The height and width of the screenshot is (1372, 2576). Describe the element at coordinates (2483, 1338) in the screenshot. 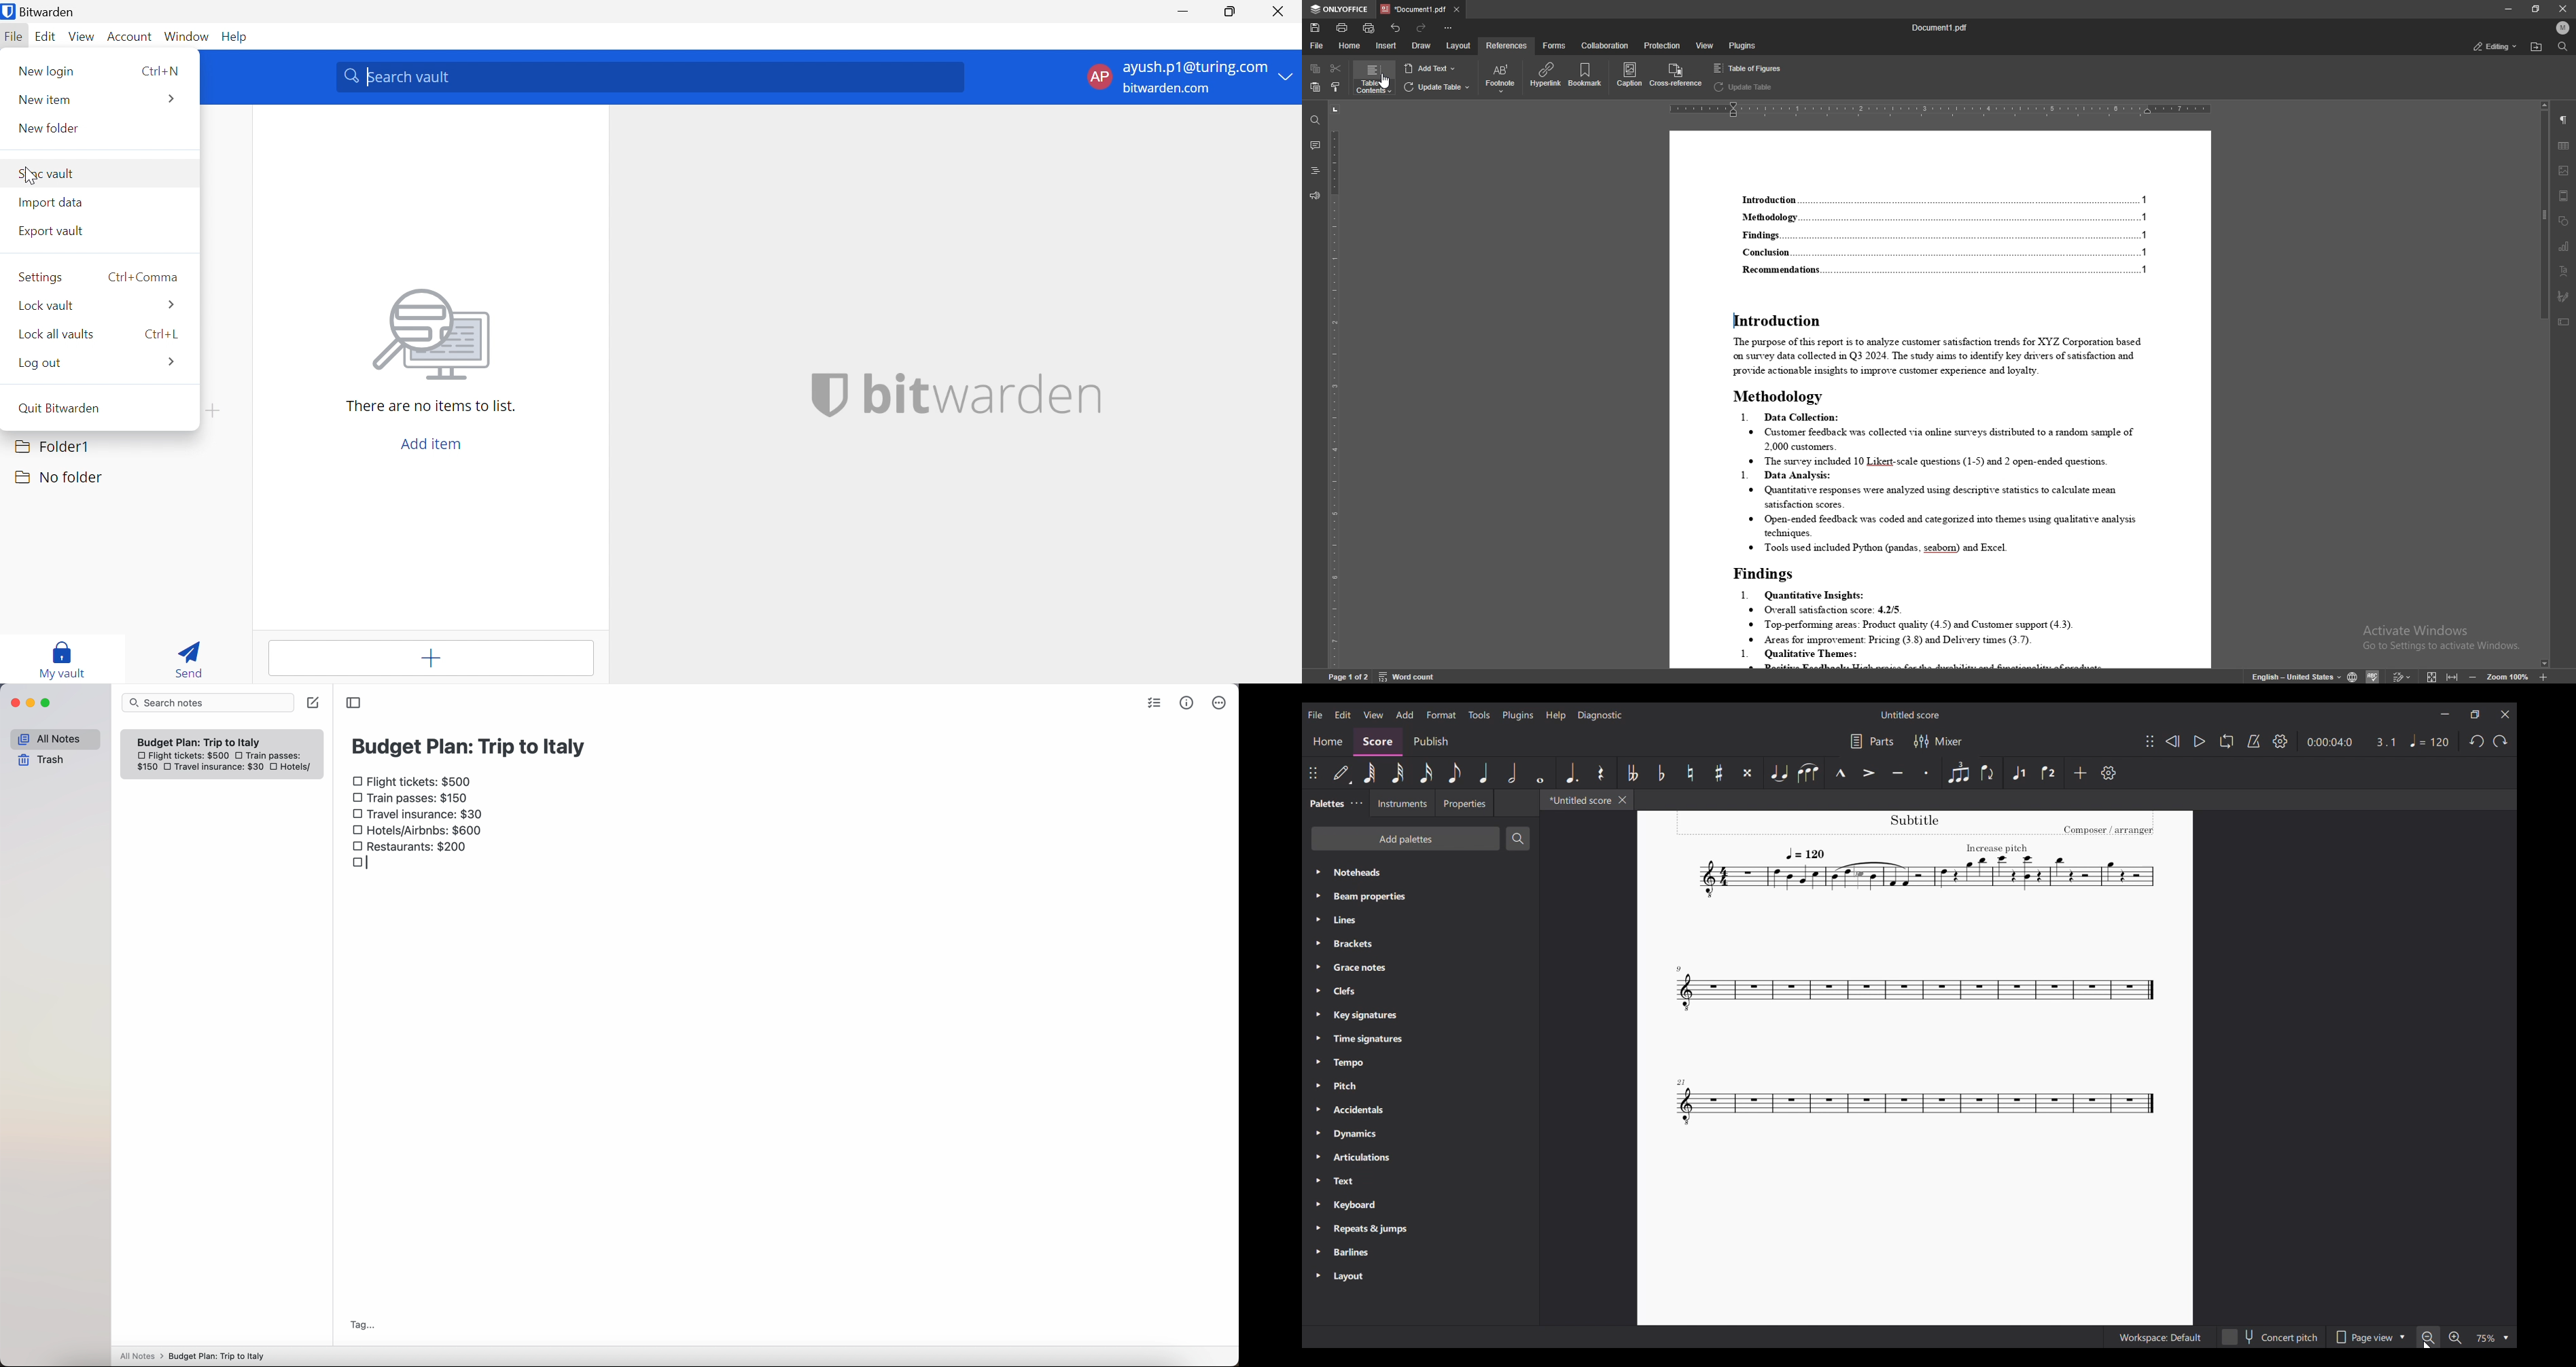

I see `75%` at that location.